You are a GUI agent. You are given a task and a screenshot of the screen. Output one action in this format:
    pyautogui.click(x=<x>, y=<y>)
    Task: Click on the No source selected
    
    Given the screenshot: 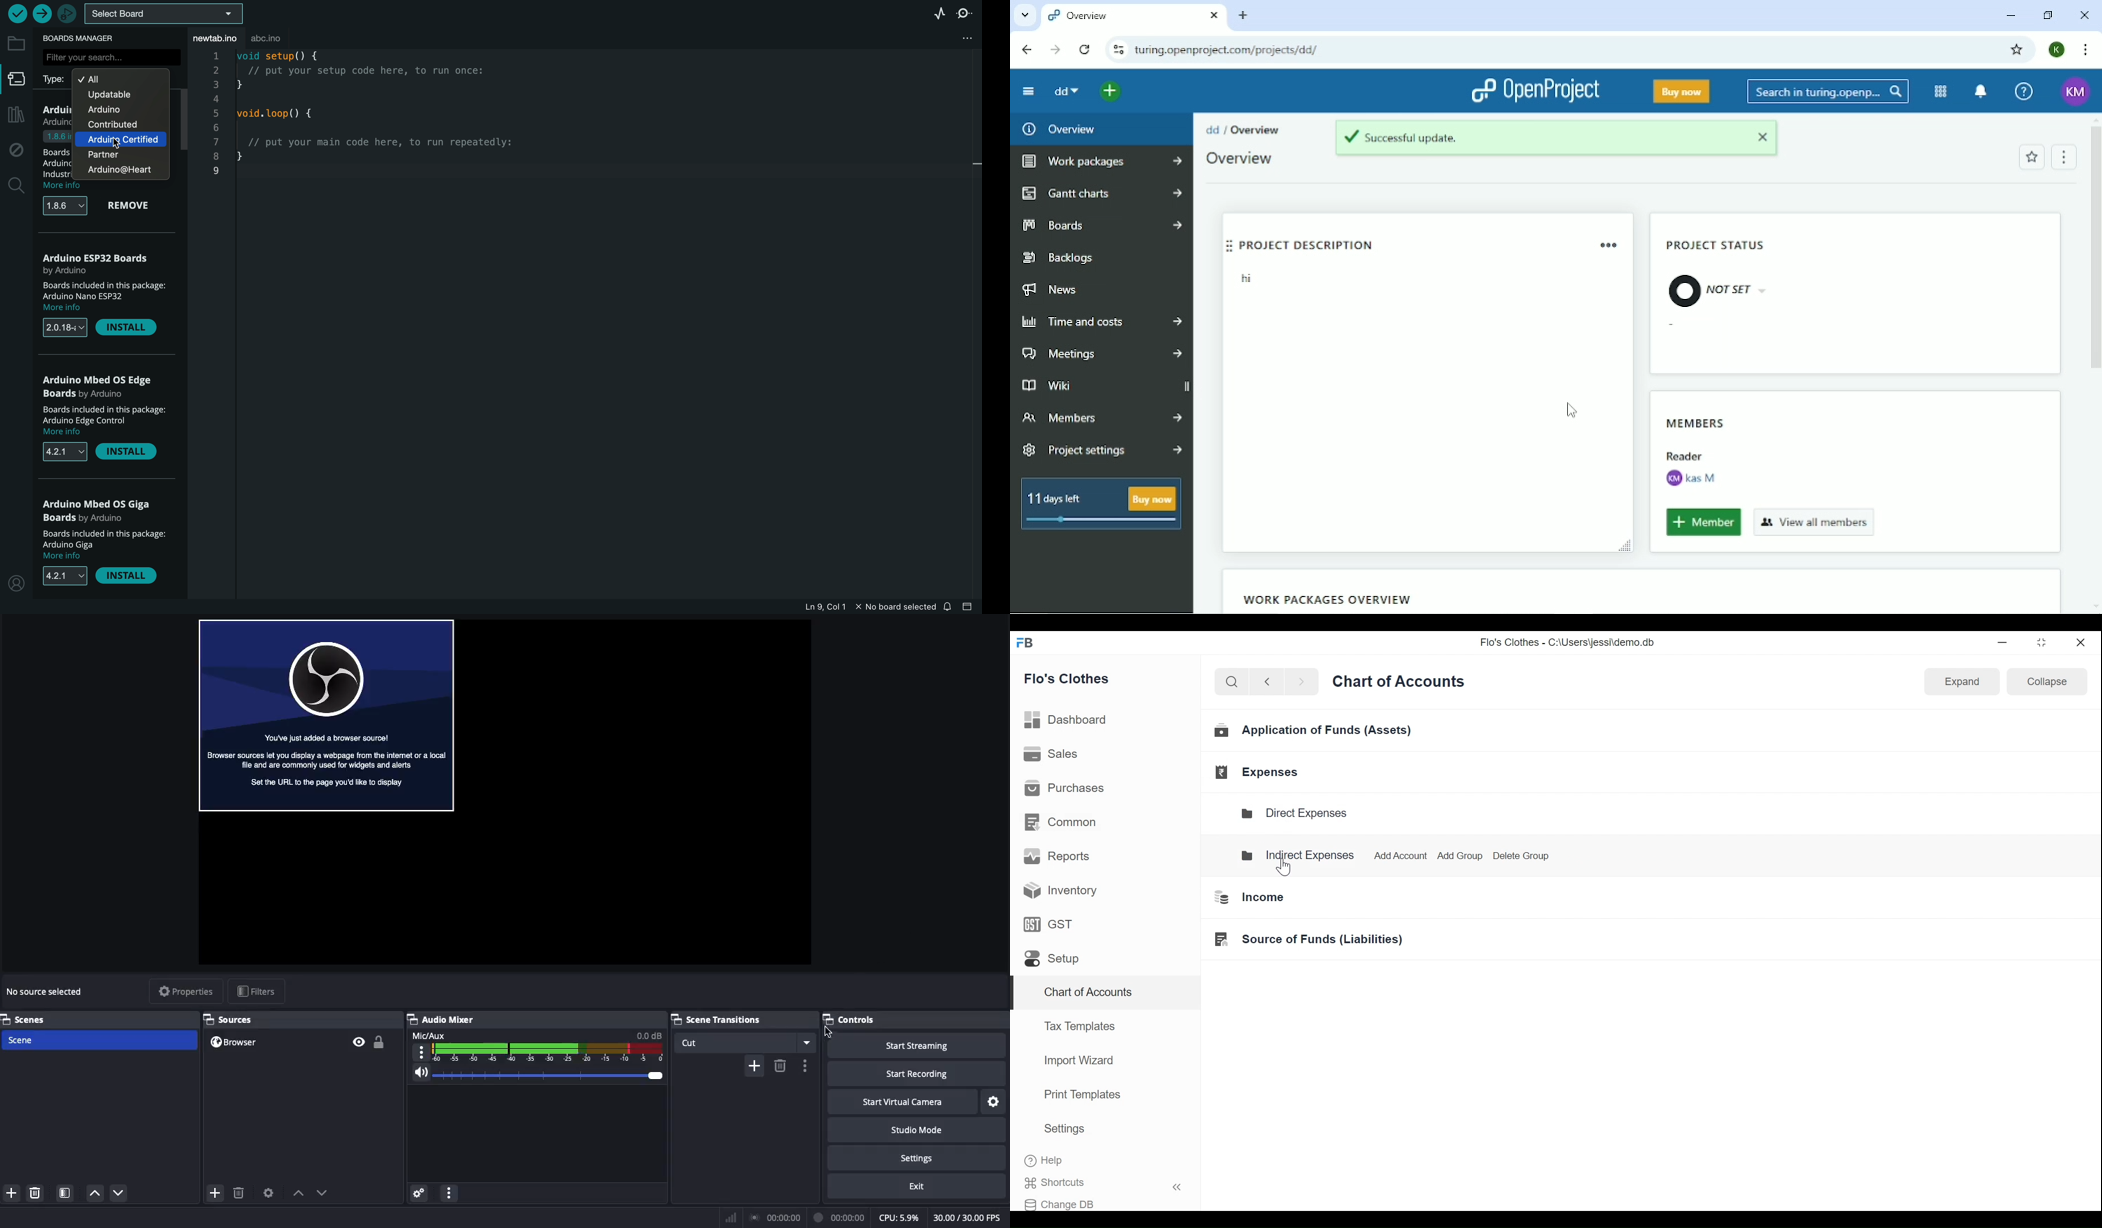 What is the action you would take?
    pyautogui.click(x=44, y=991)
    